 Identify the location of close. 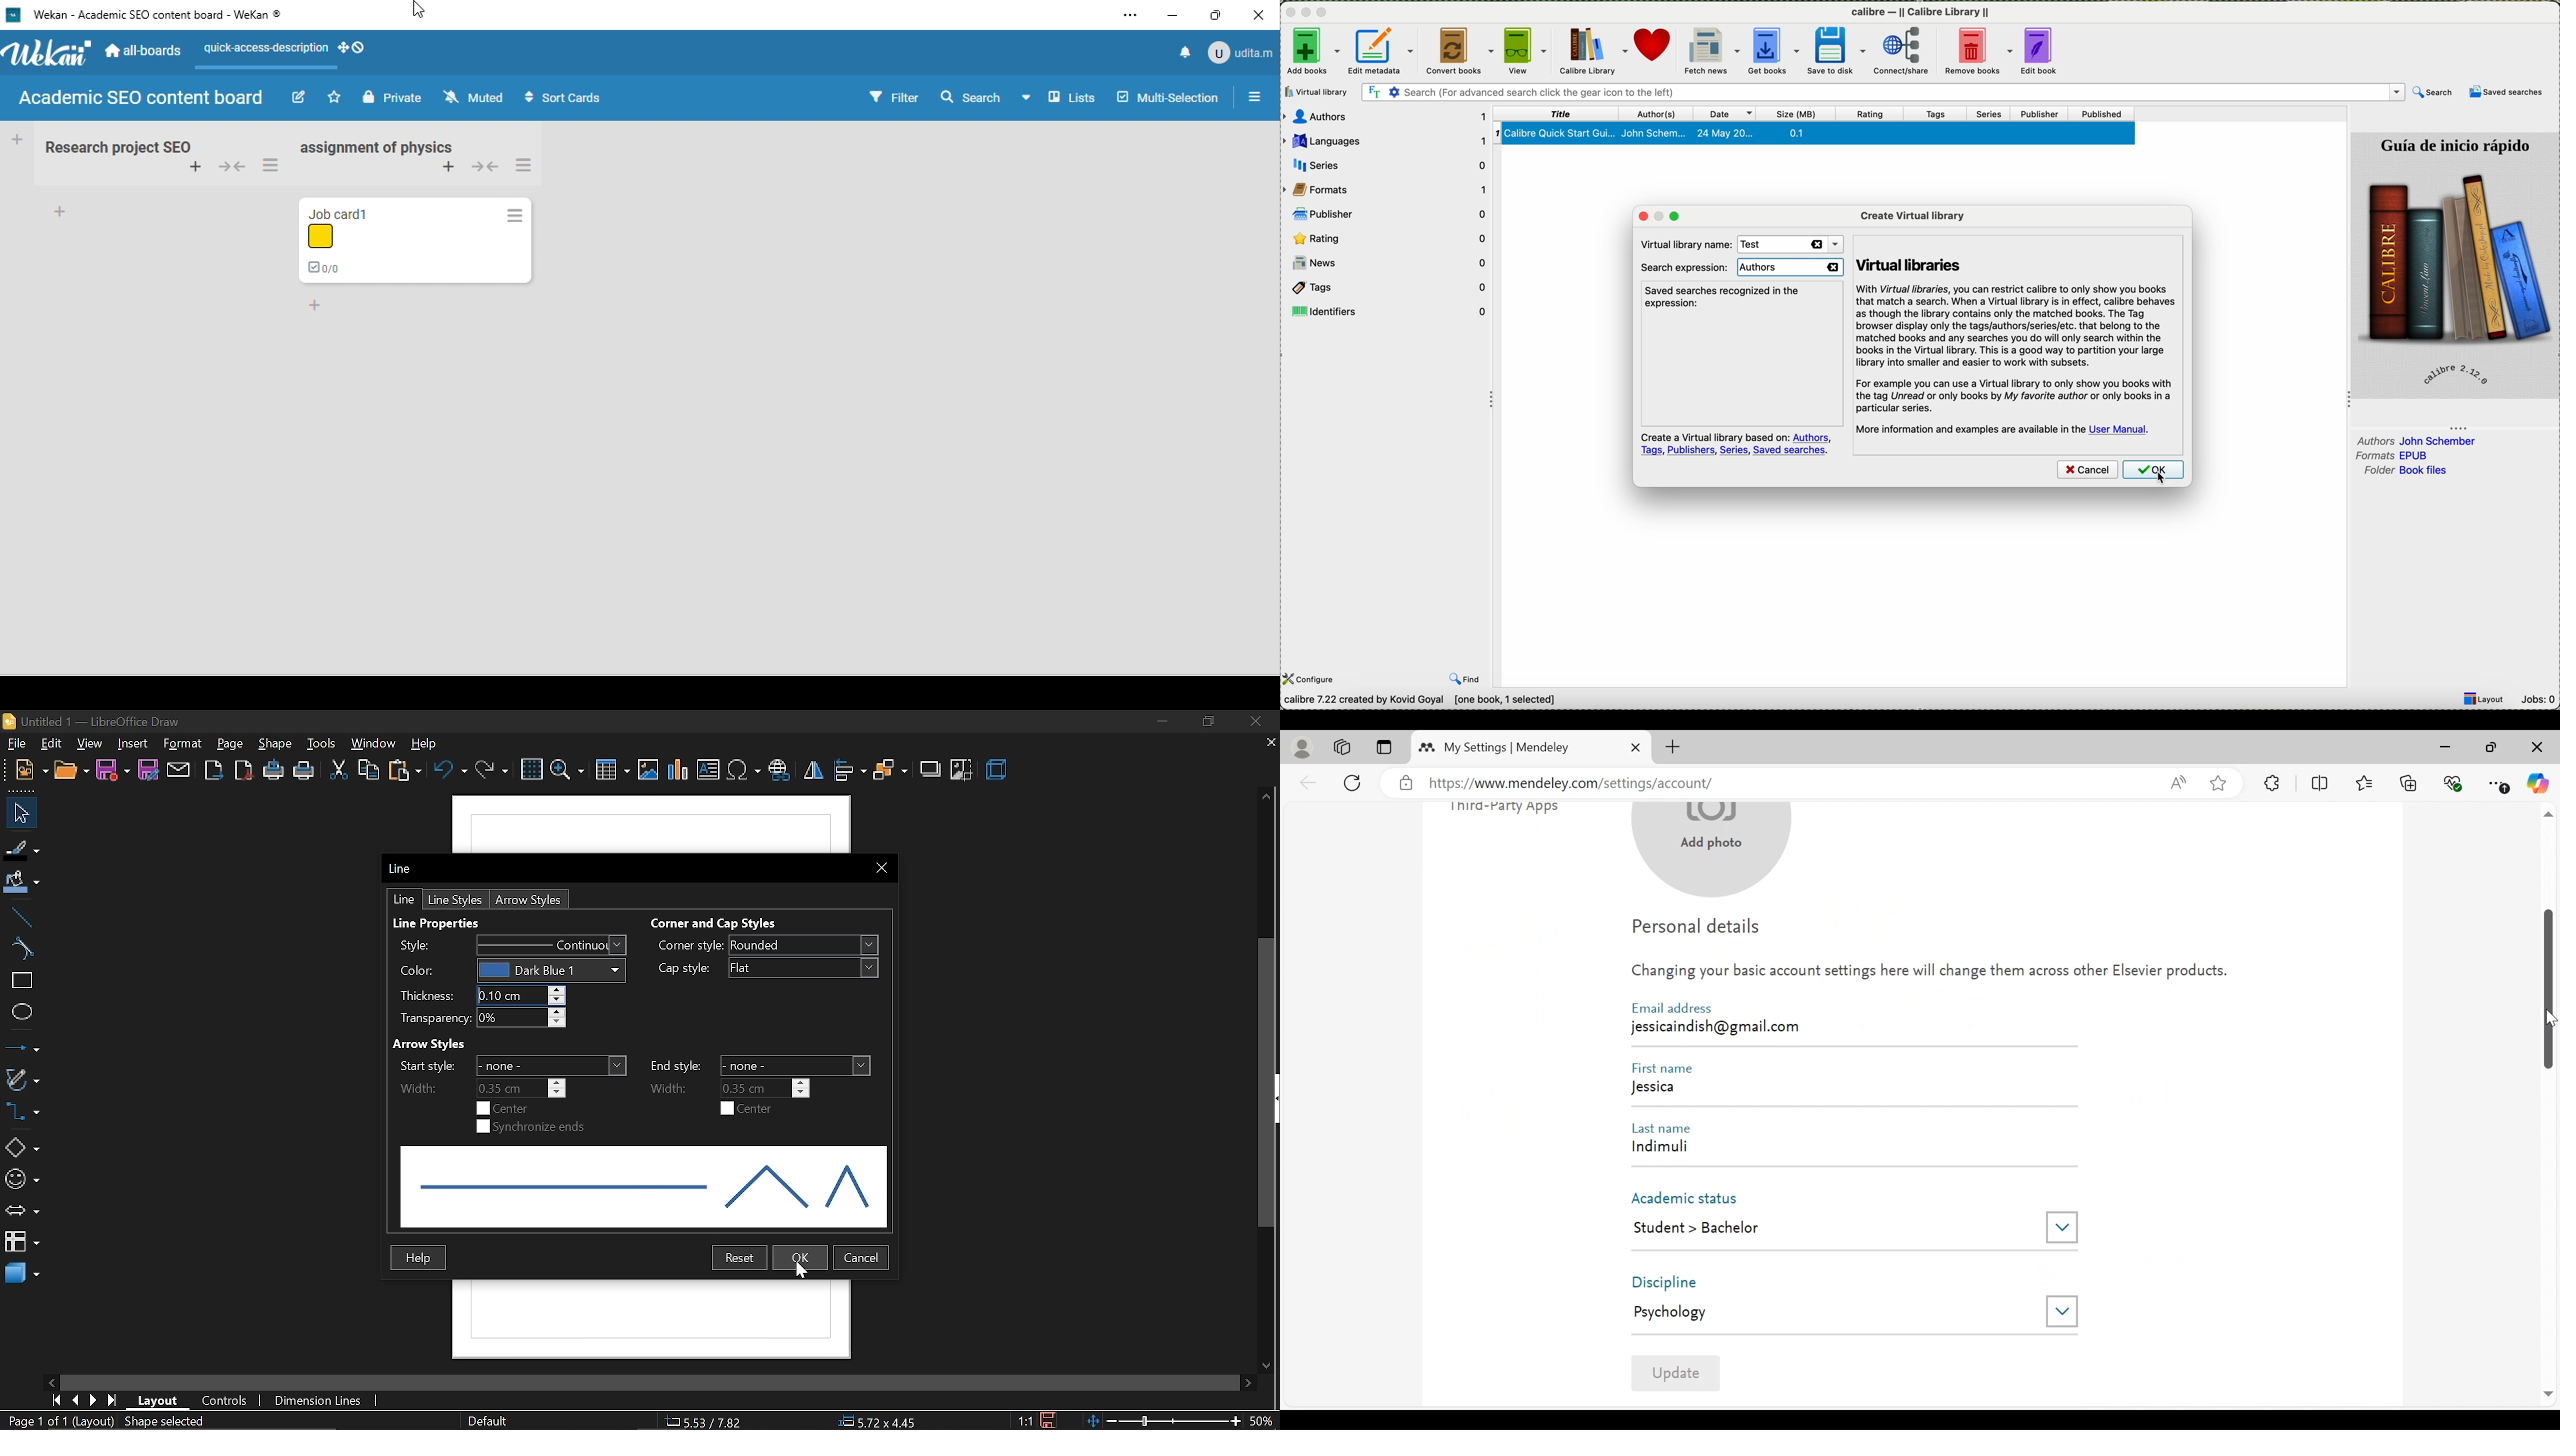
(1266, 14).